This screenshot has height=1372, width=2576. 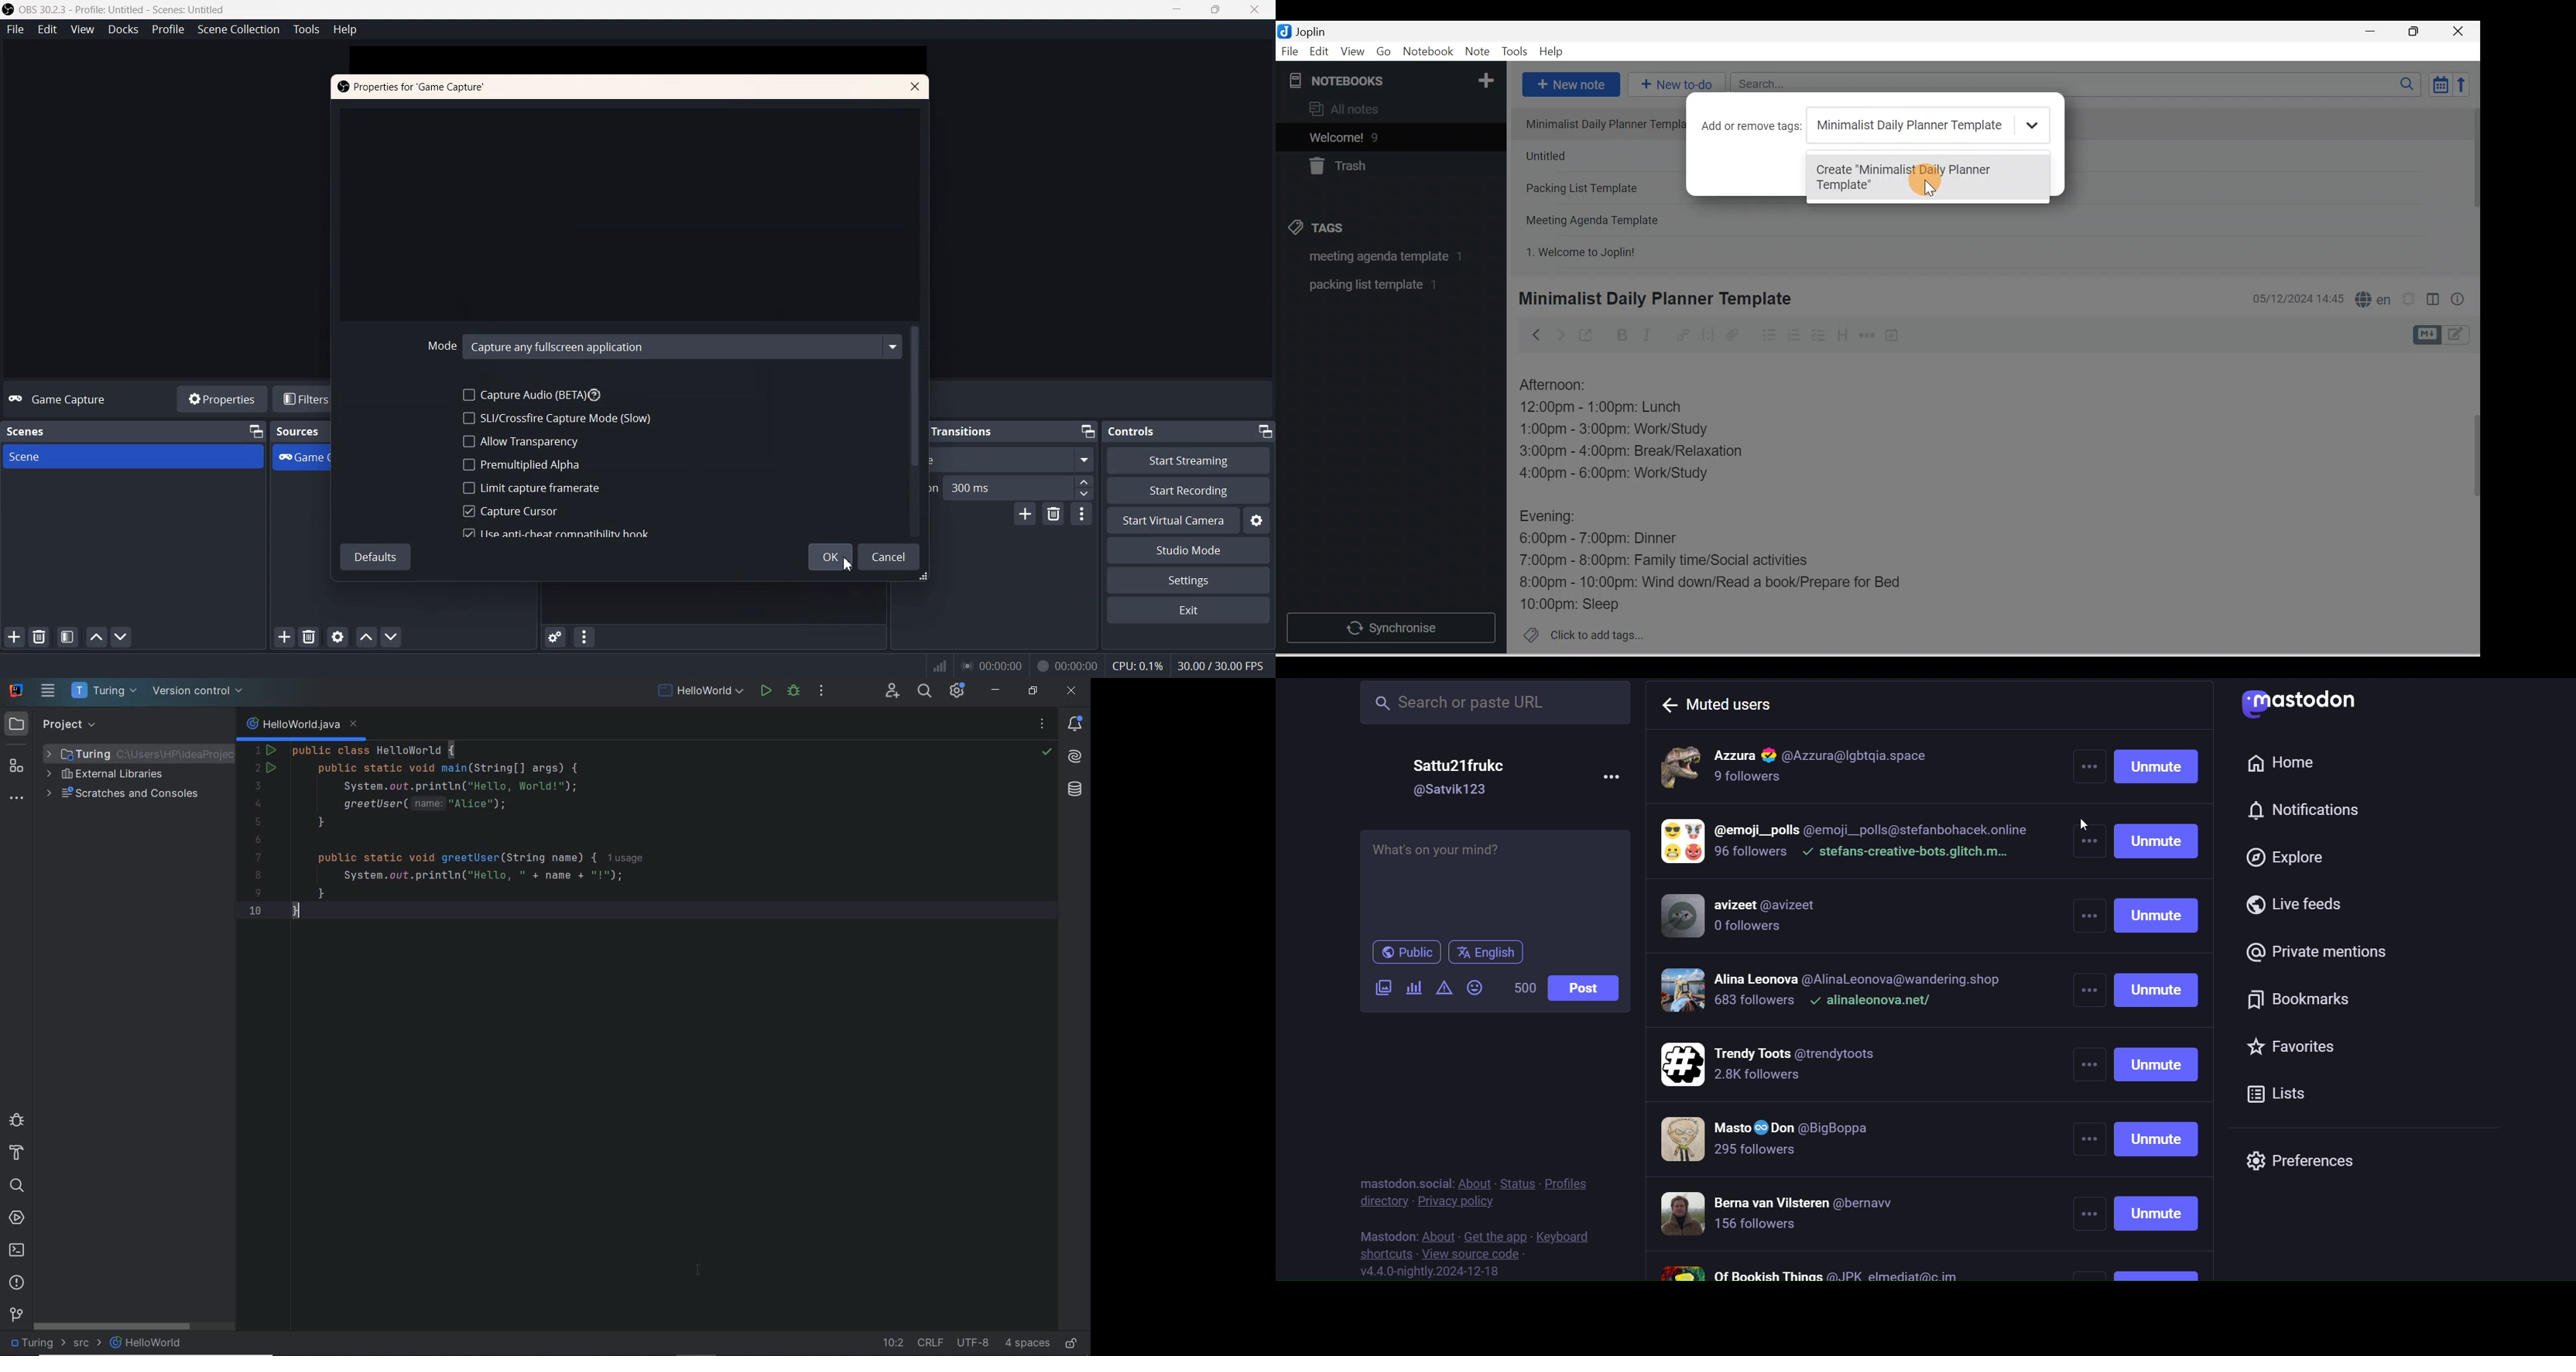 What do you see at coordinates (2459, 301) in the screenshot?
I see `Note properties` at bounding box center [2459, 301].